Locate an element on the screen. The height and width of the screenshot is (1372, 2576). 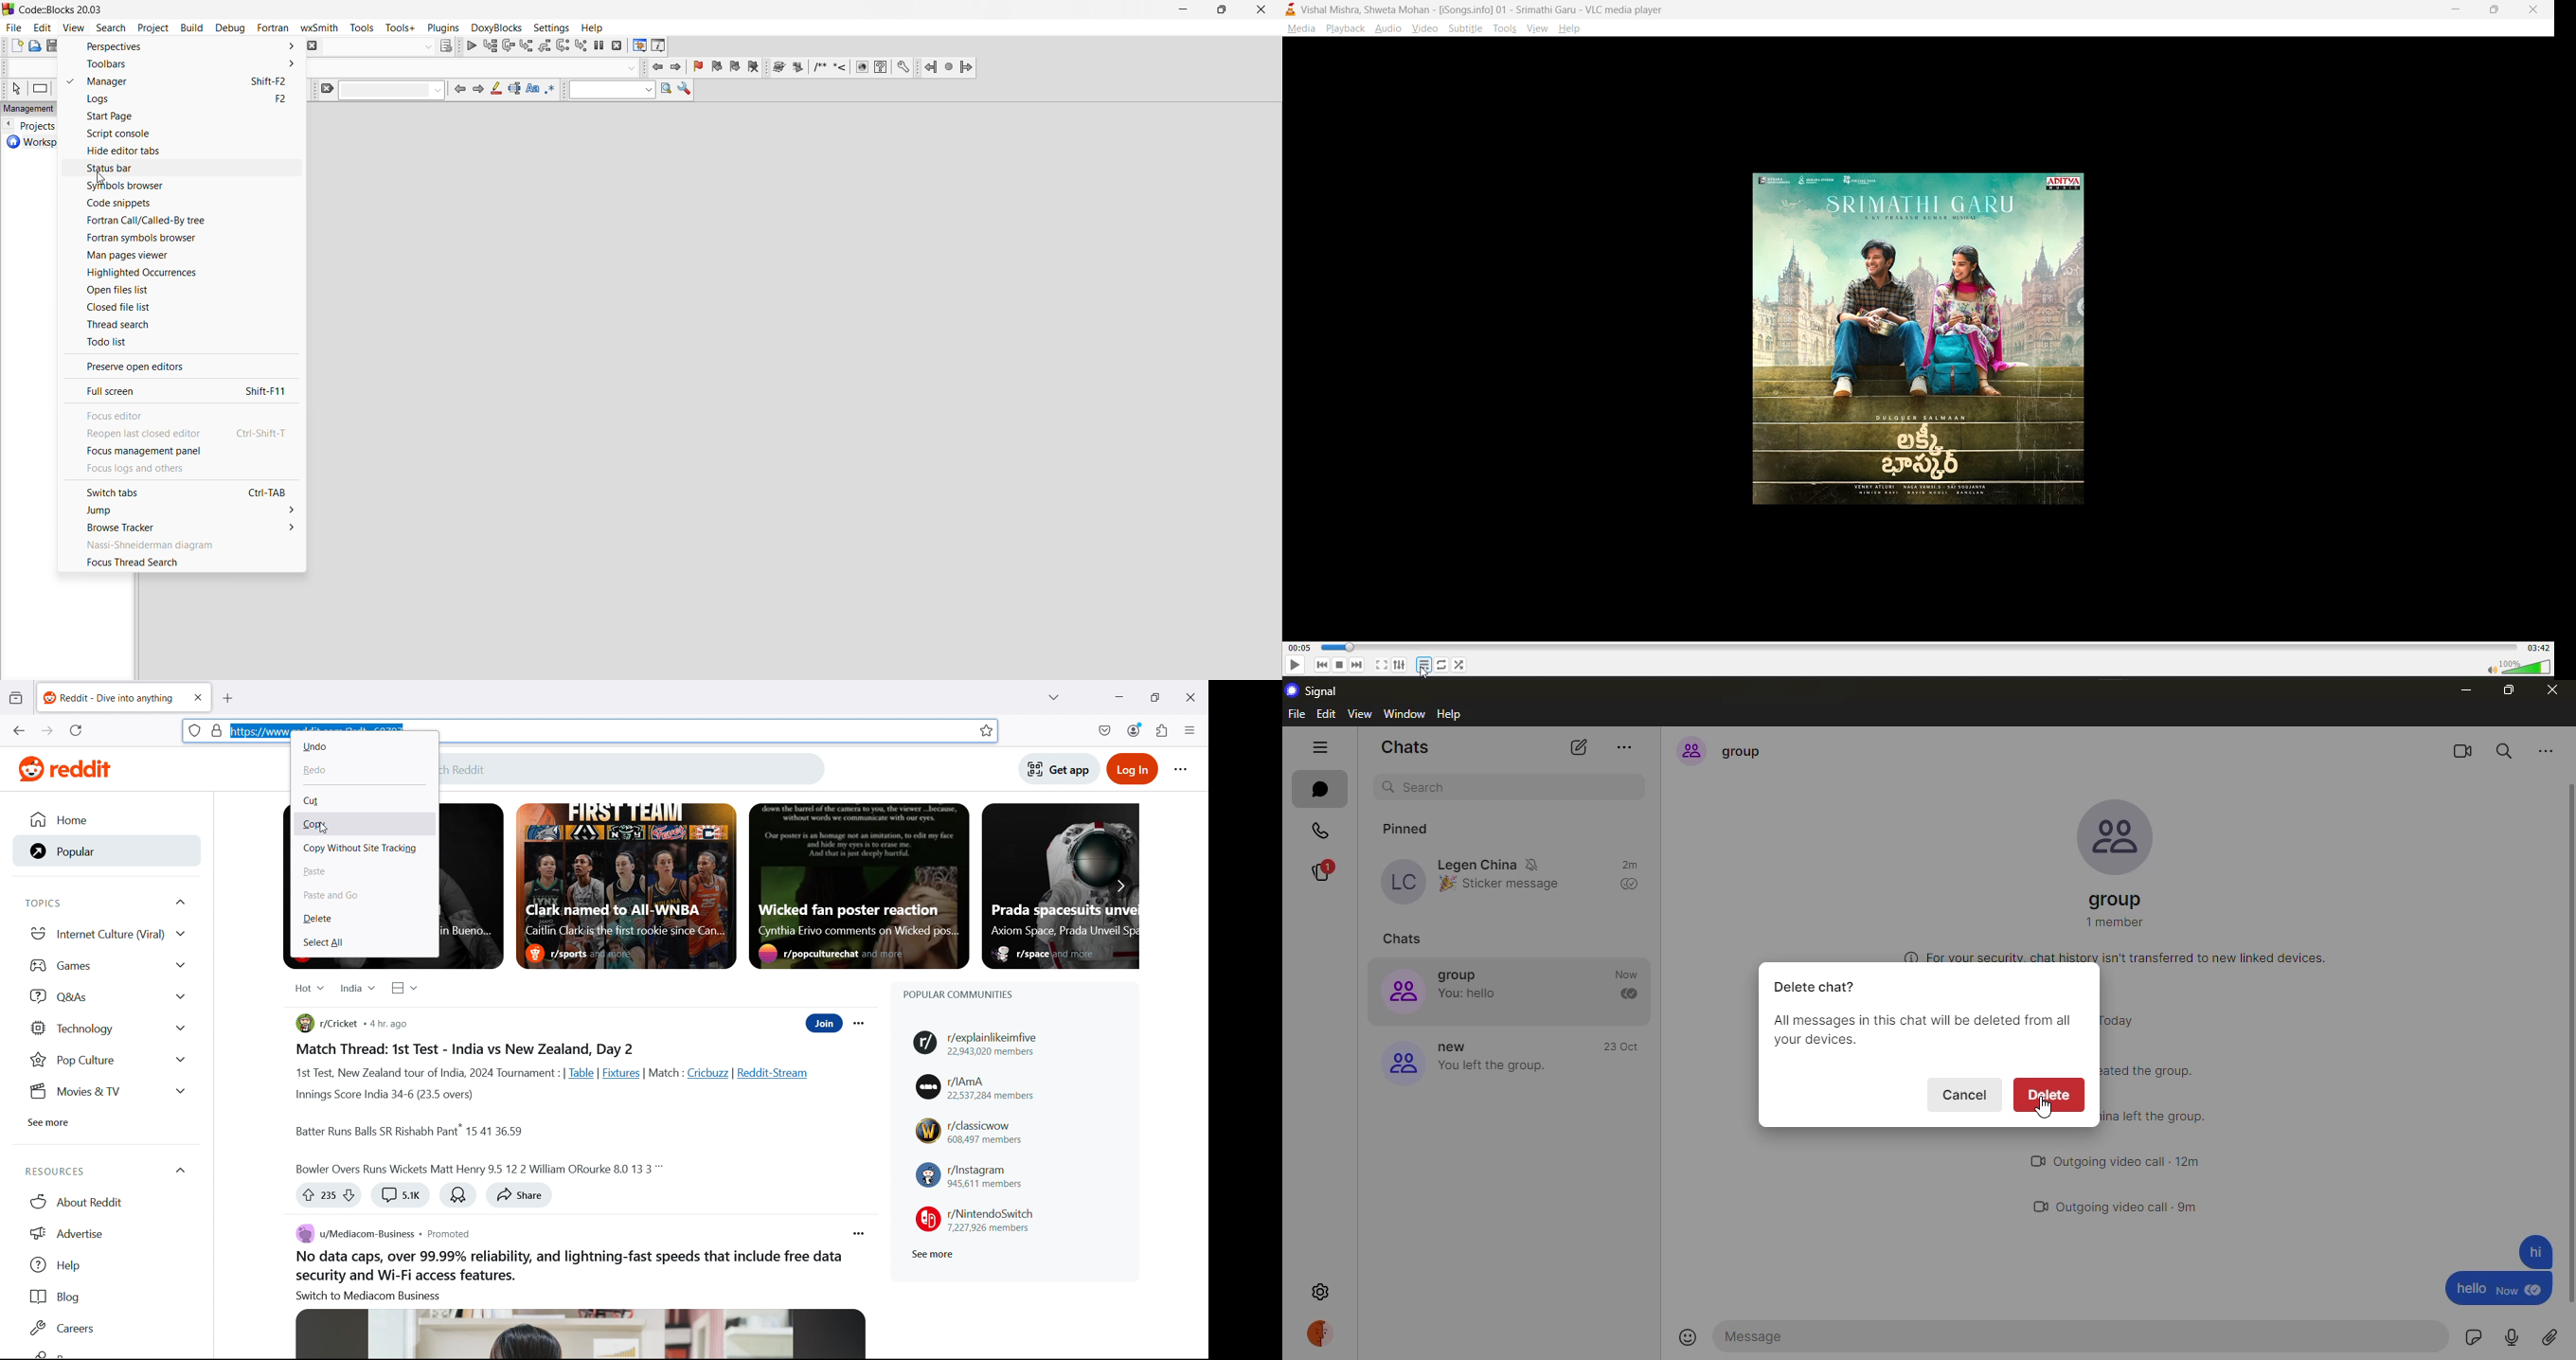
start page is located at coordinates (180, 117).